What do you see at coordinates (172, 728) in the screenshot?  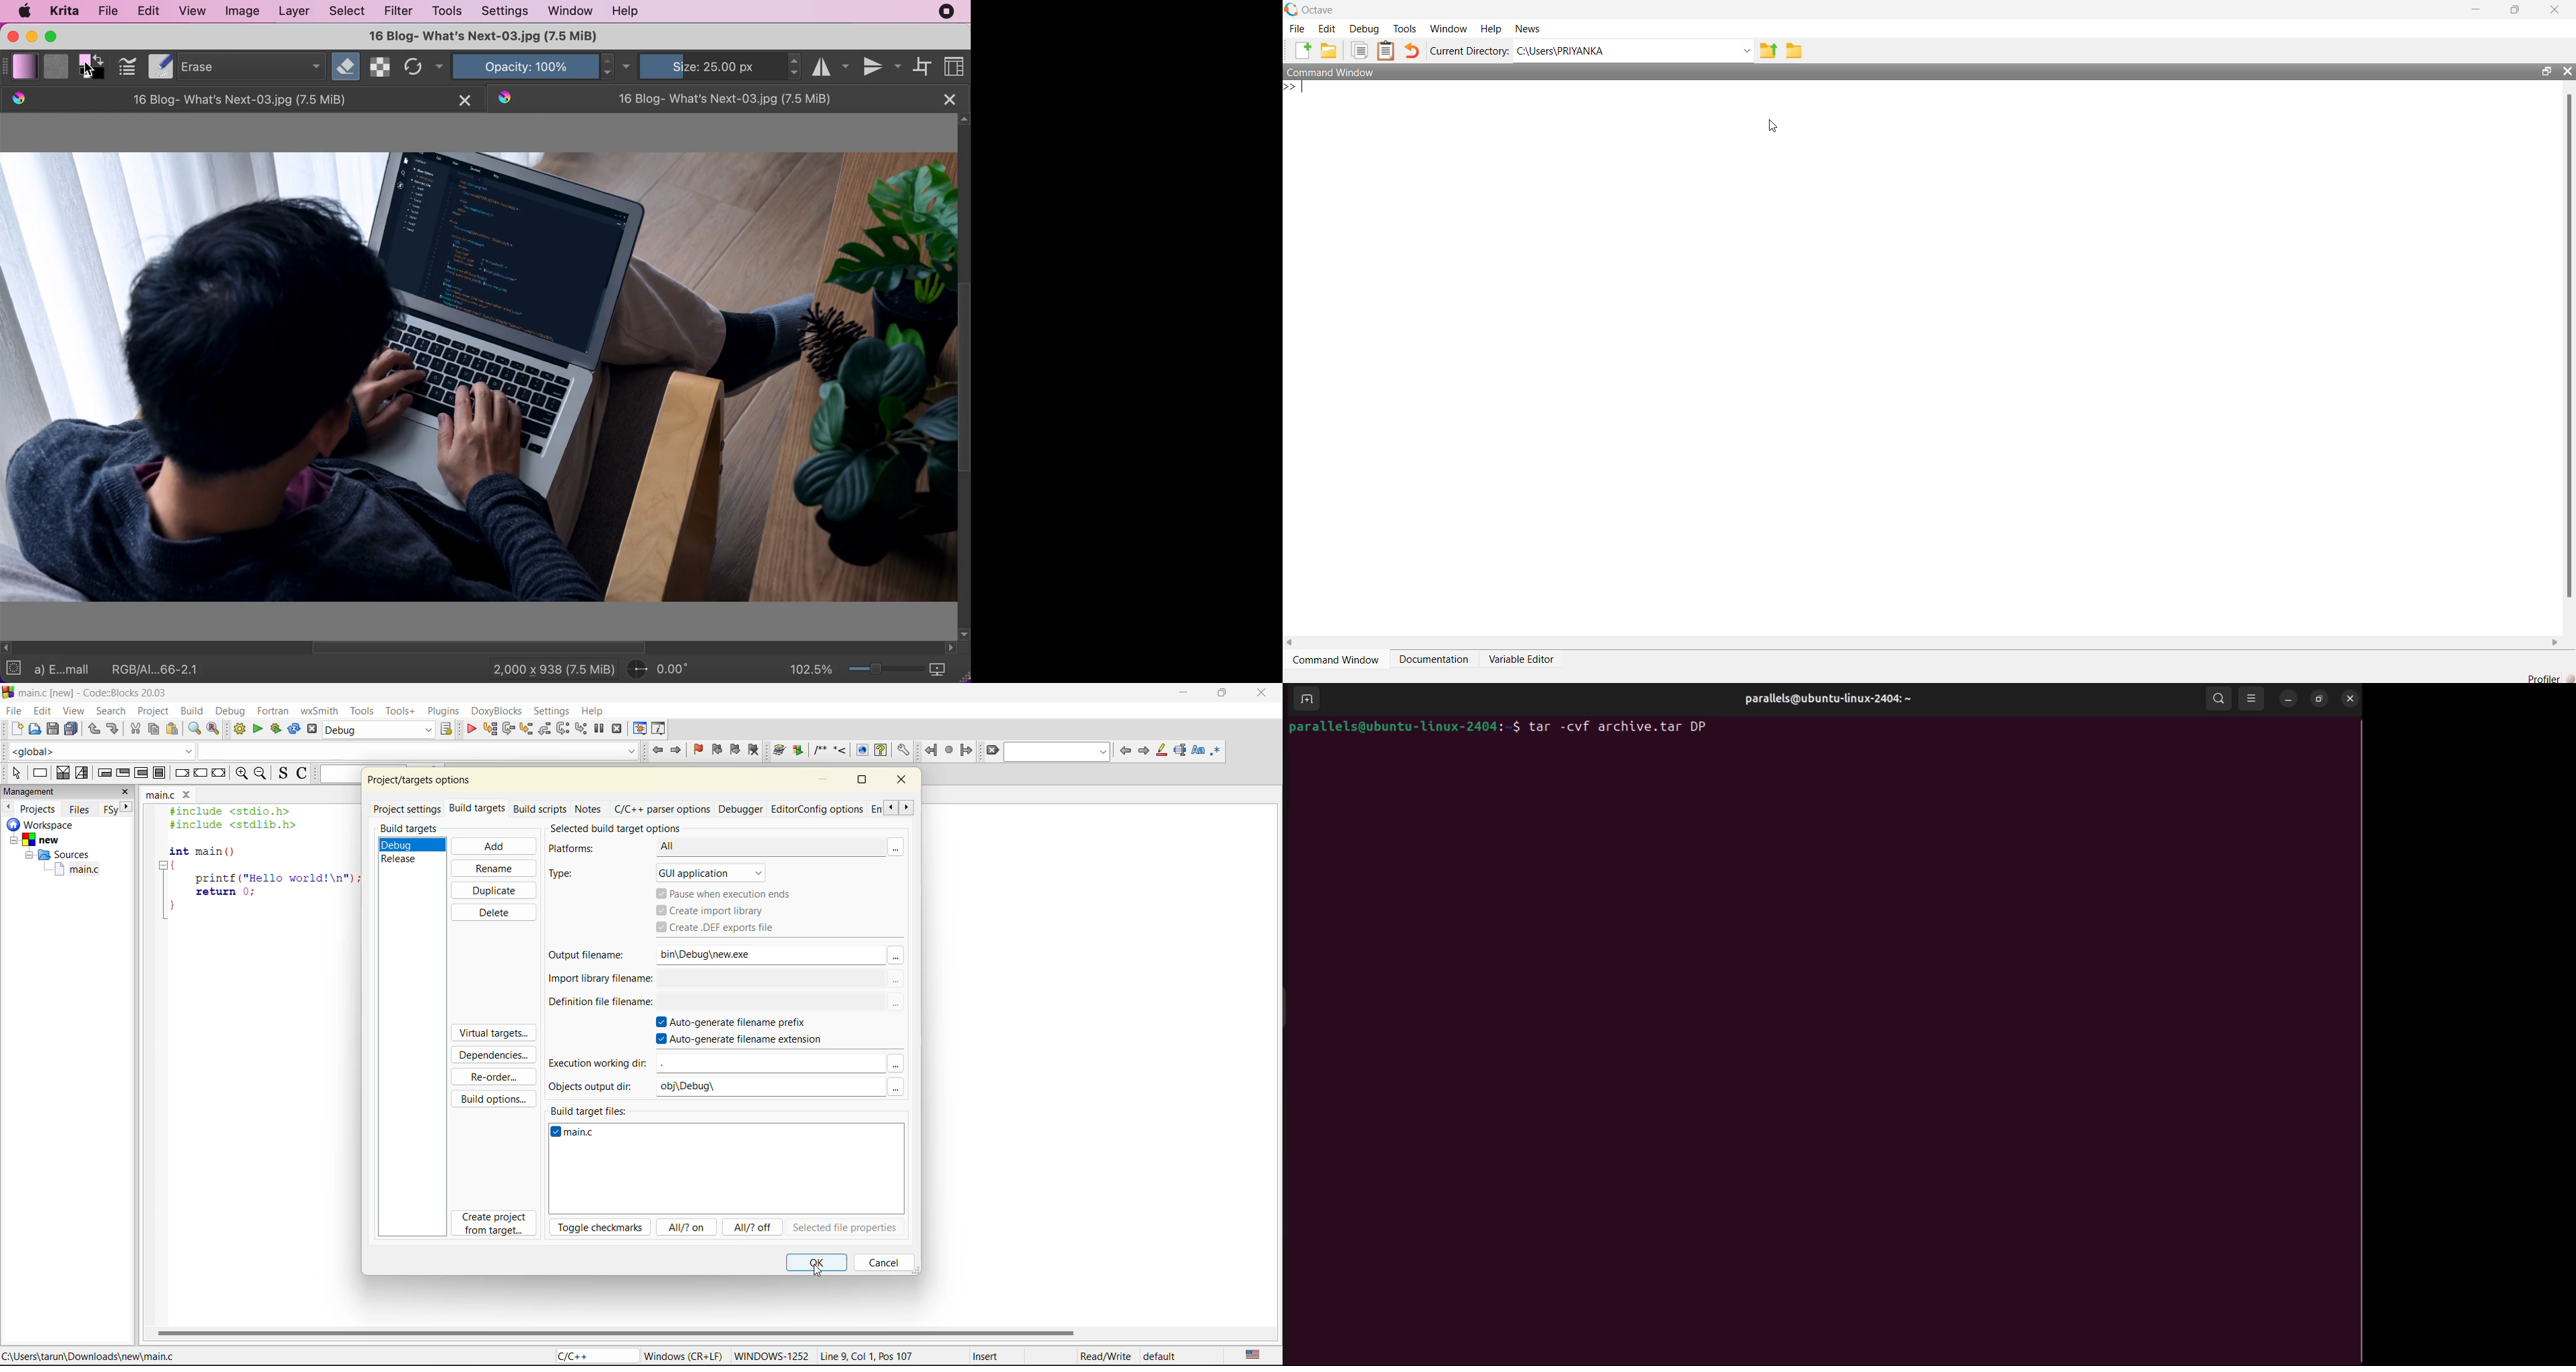 I see `paste` at bounding box center [172, 728].